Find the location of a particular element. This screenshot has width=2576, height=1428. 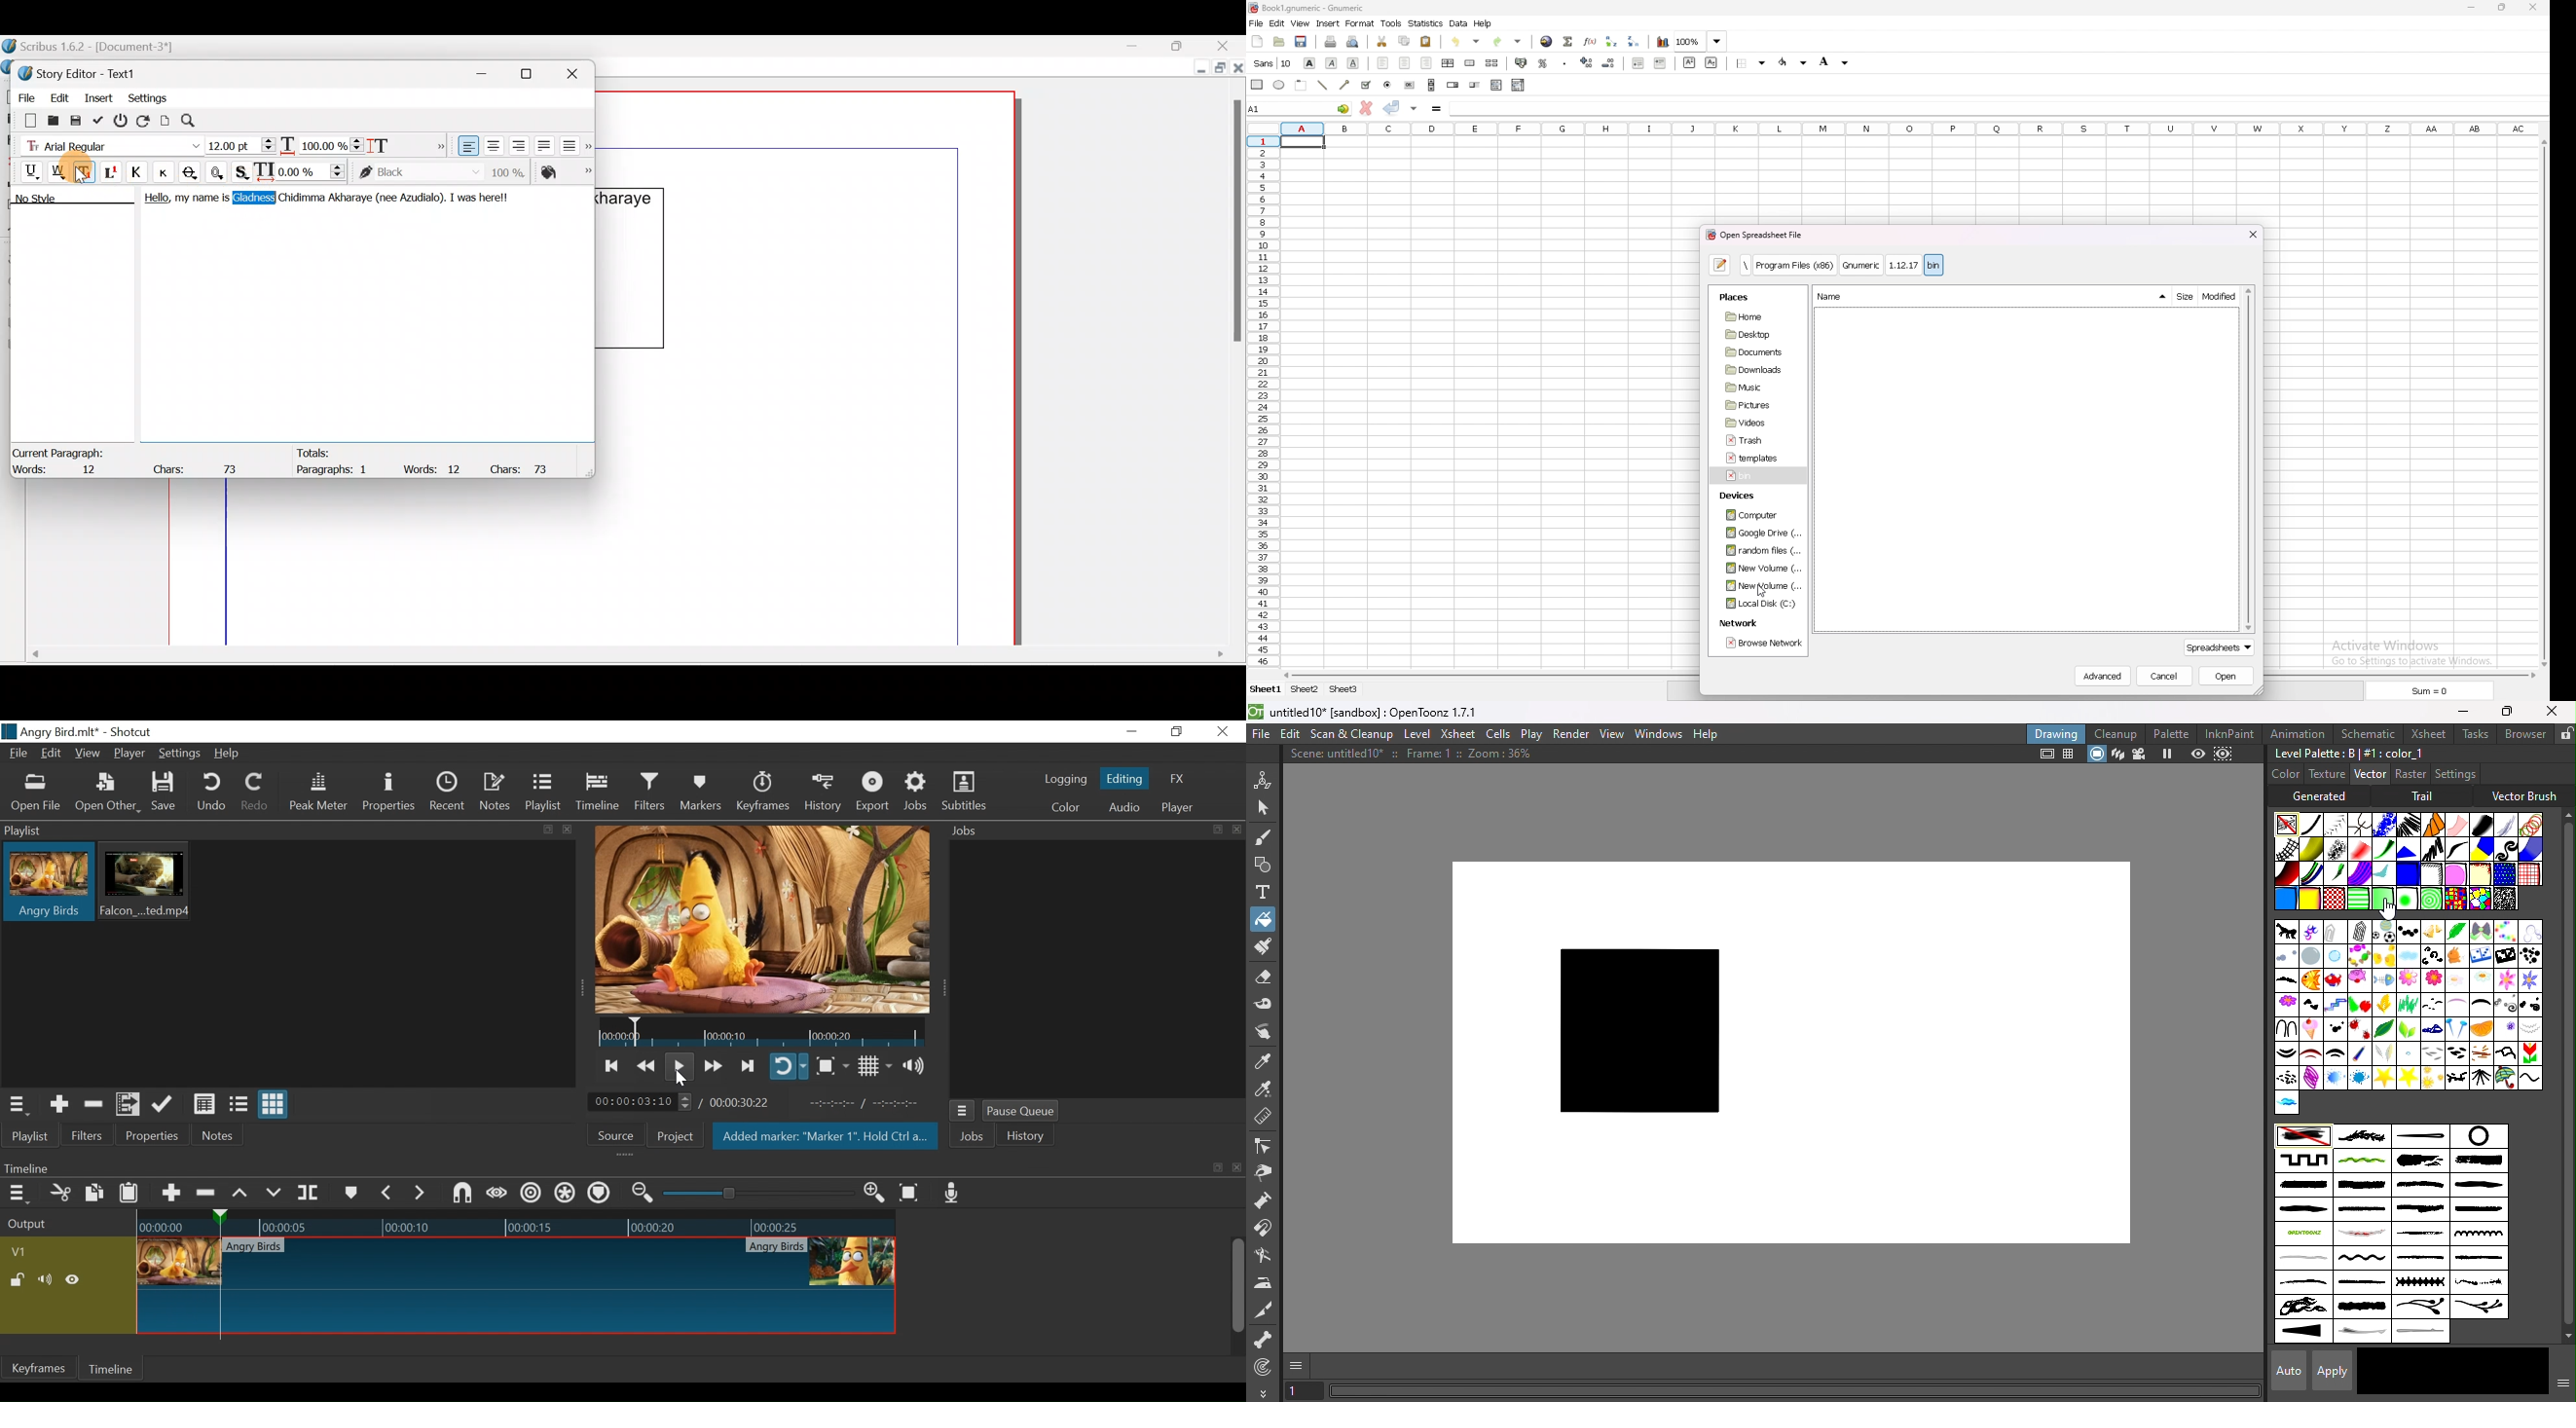

View is located at coordinates (88, 754).